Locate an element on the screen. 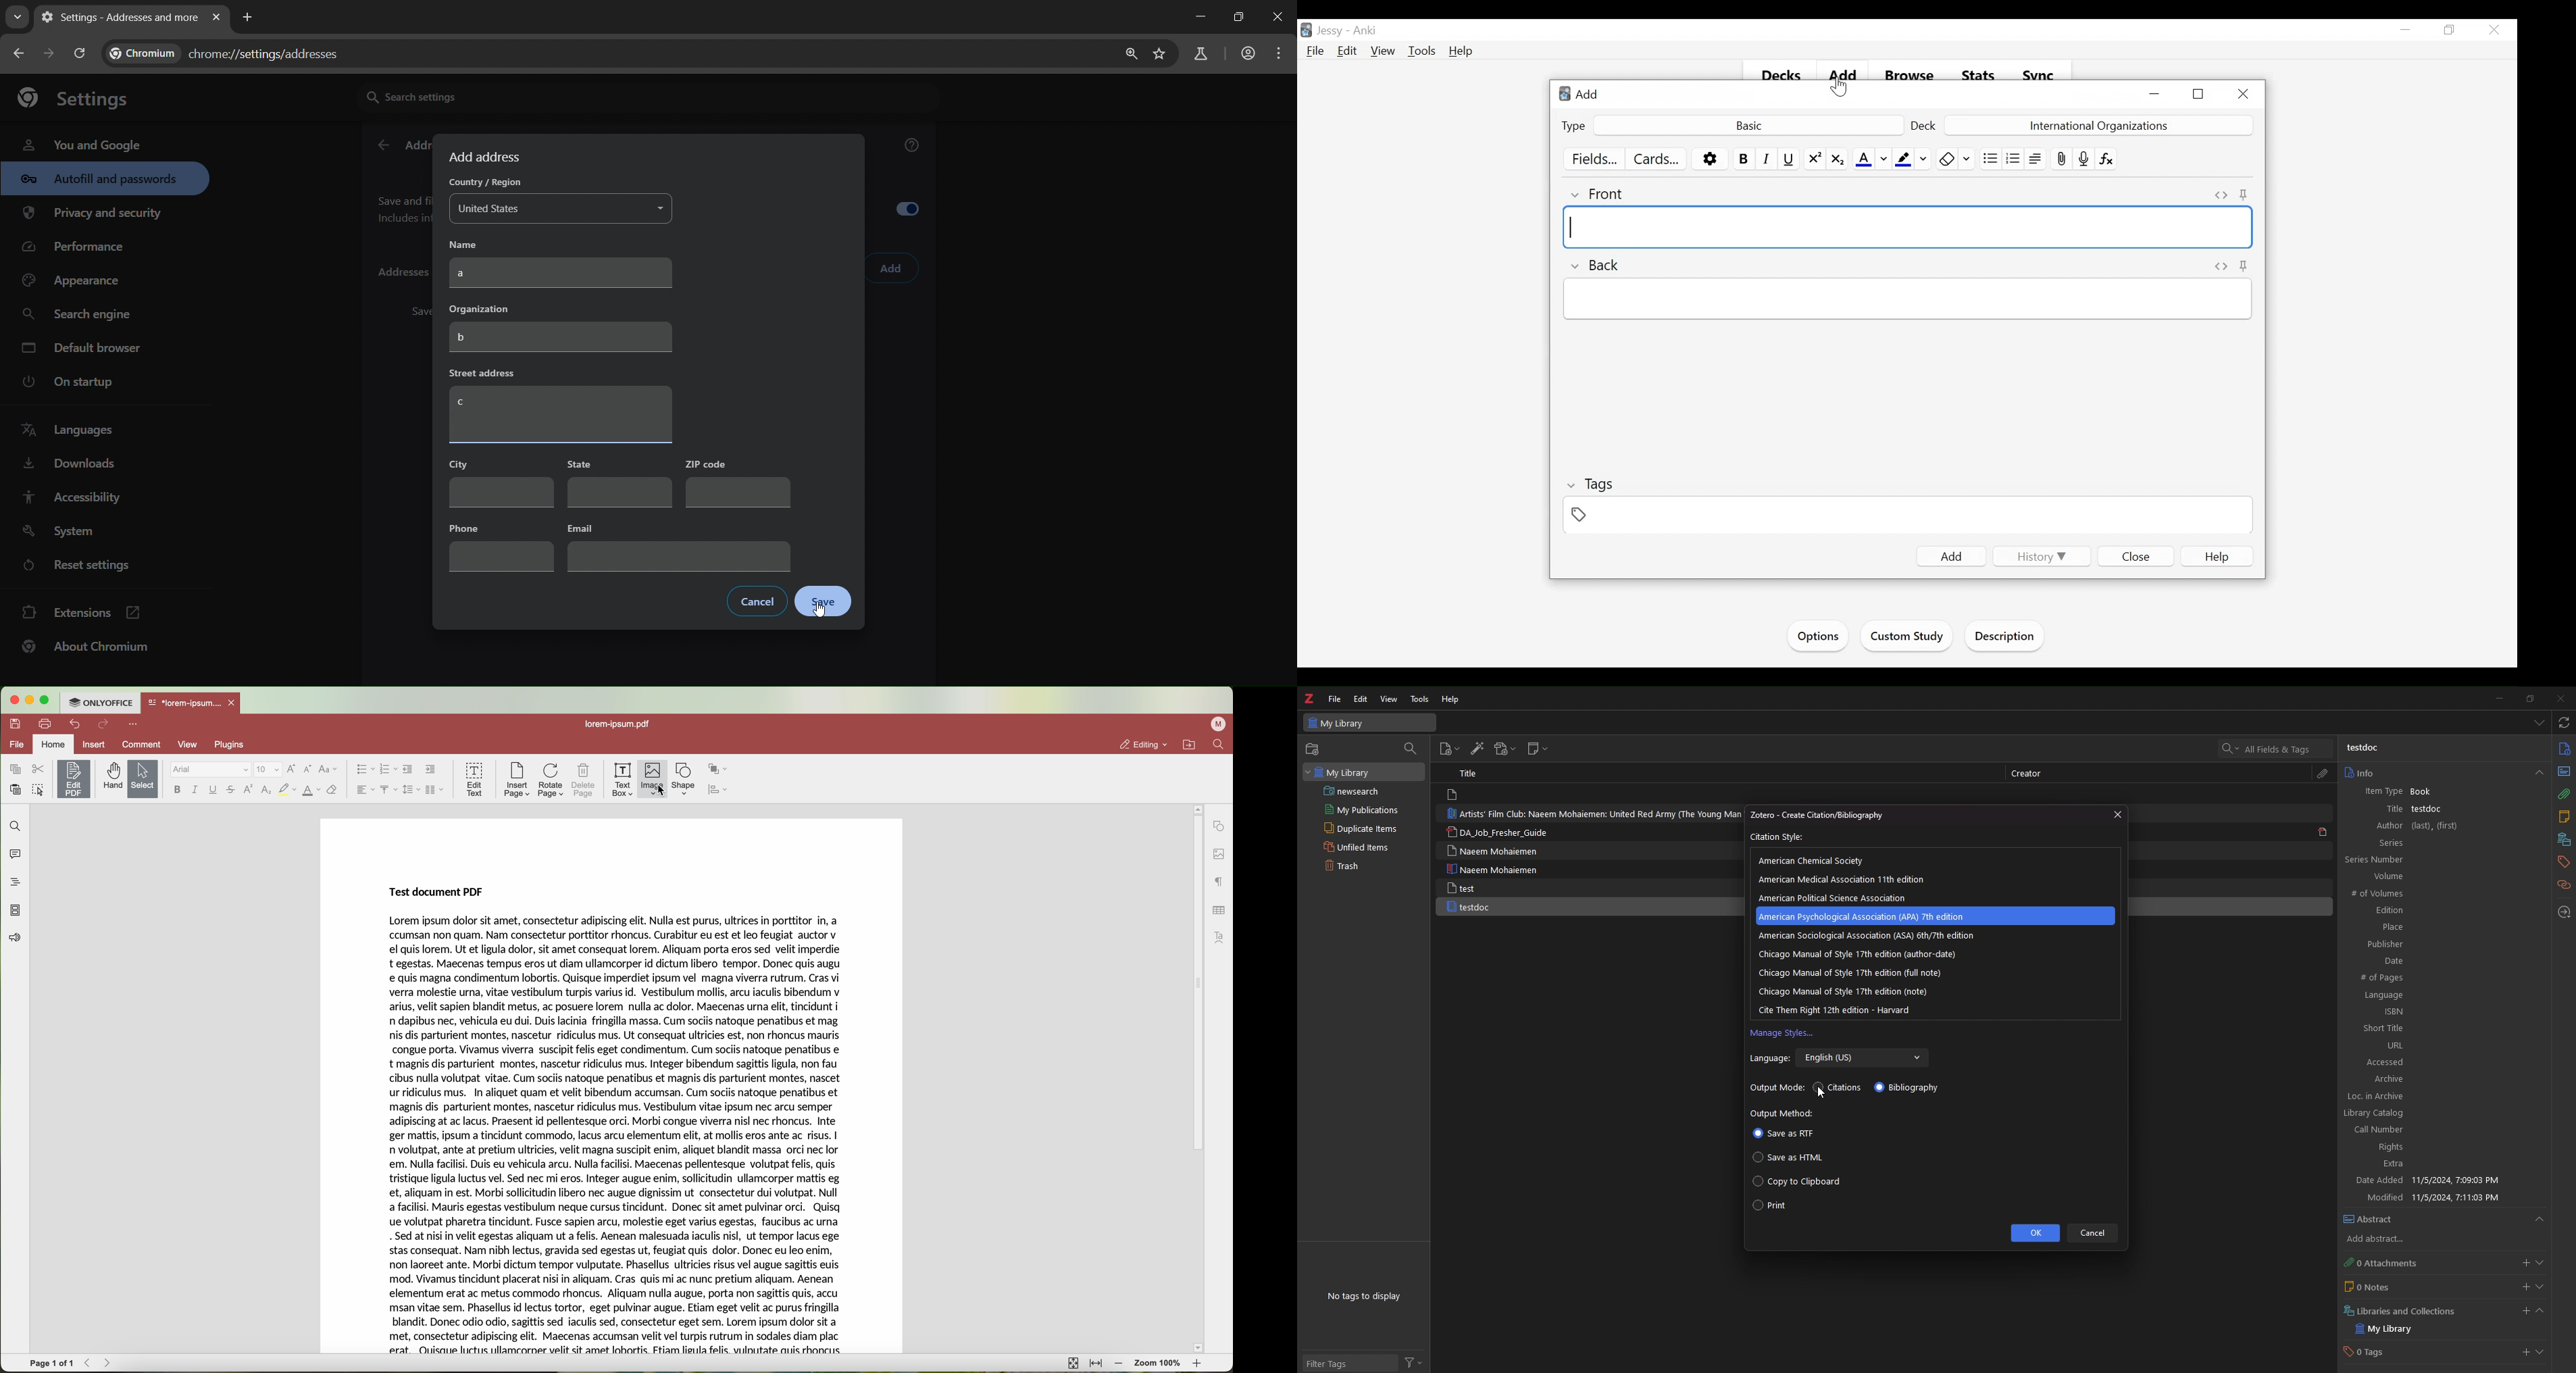 The width and height of the screenshot is (2576, 1400). Language is located at coordinates (1770, 1059).